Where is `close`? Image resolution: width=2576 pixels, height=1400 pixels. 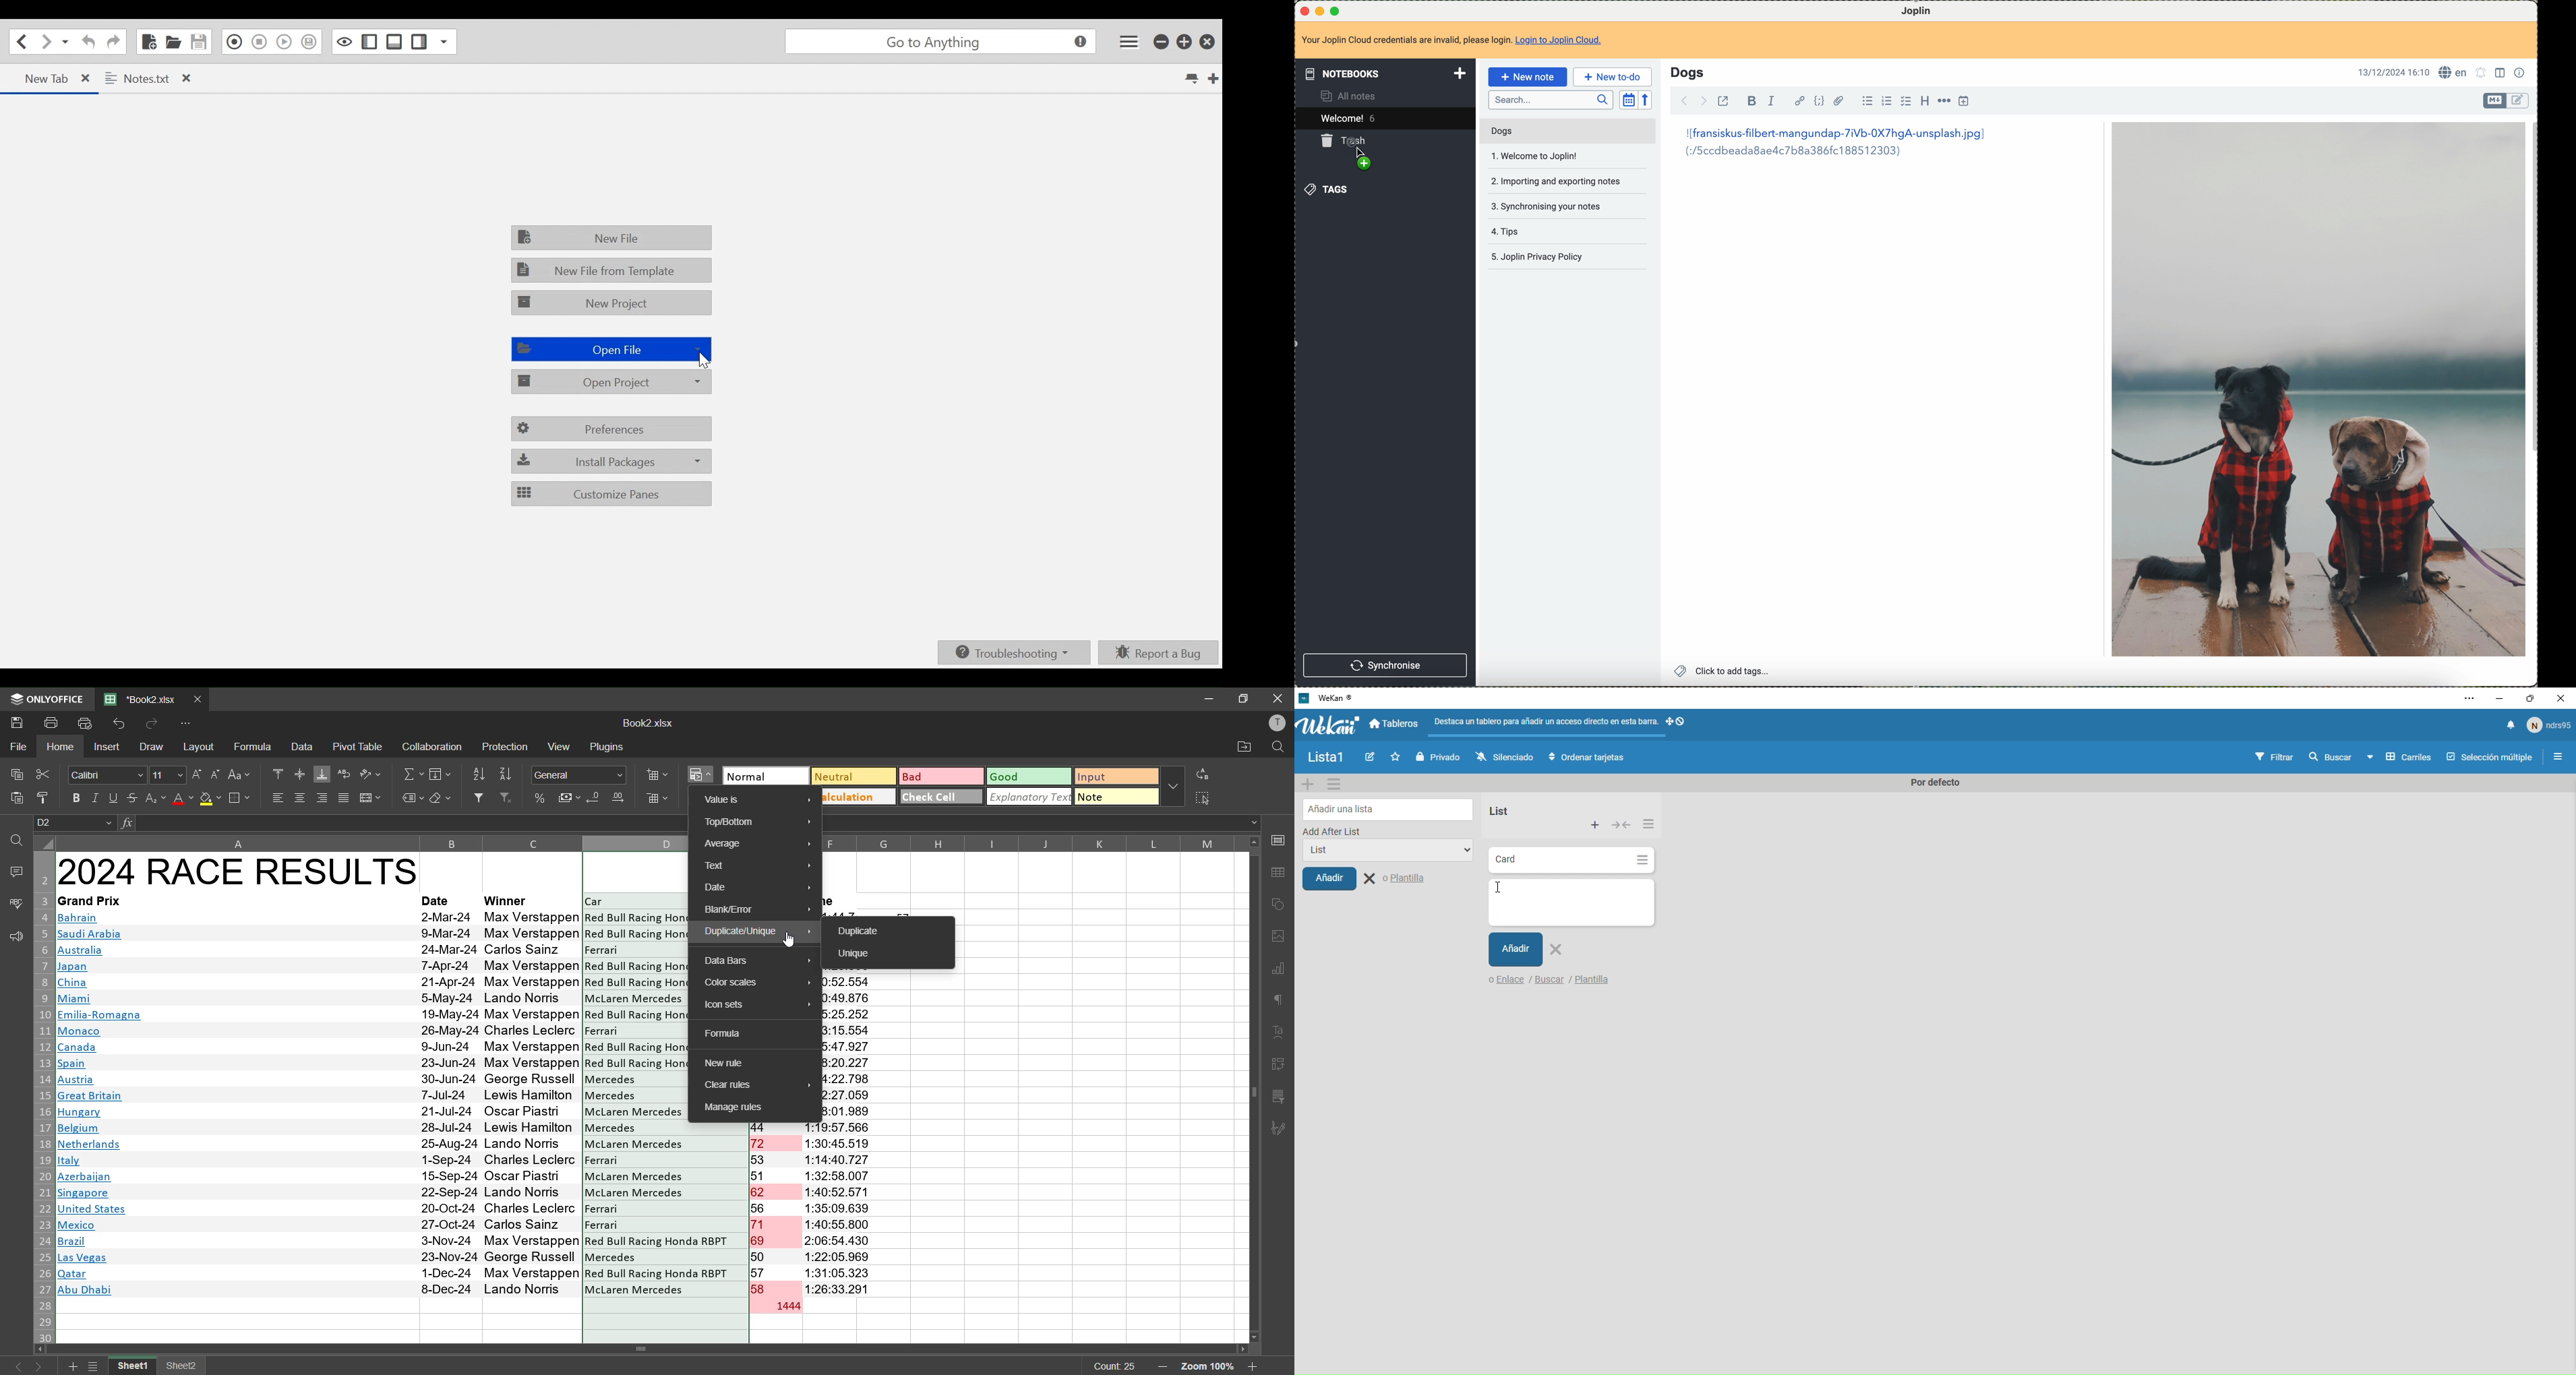 close is located at coordinates (2559, 700).